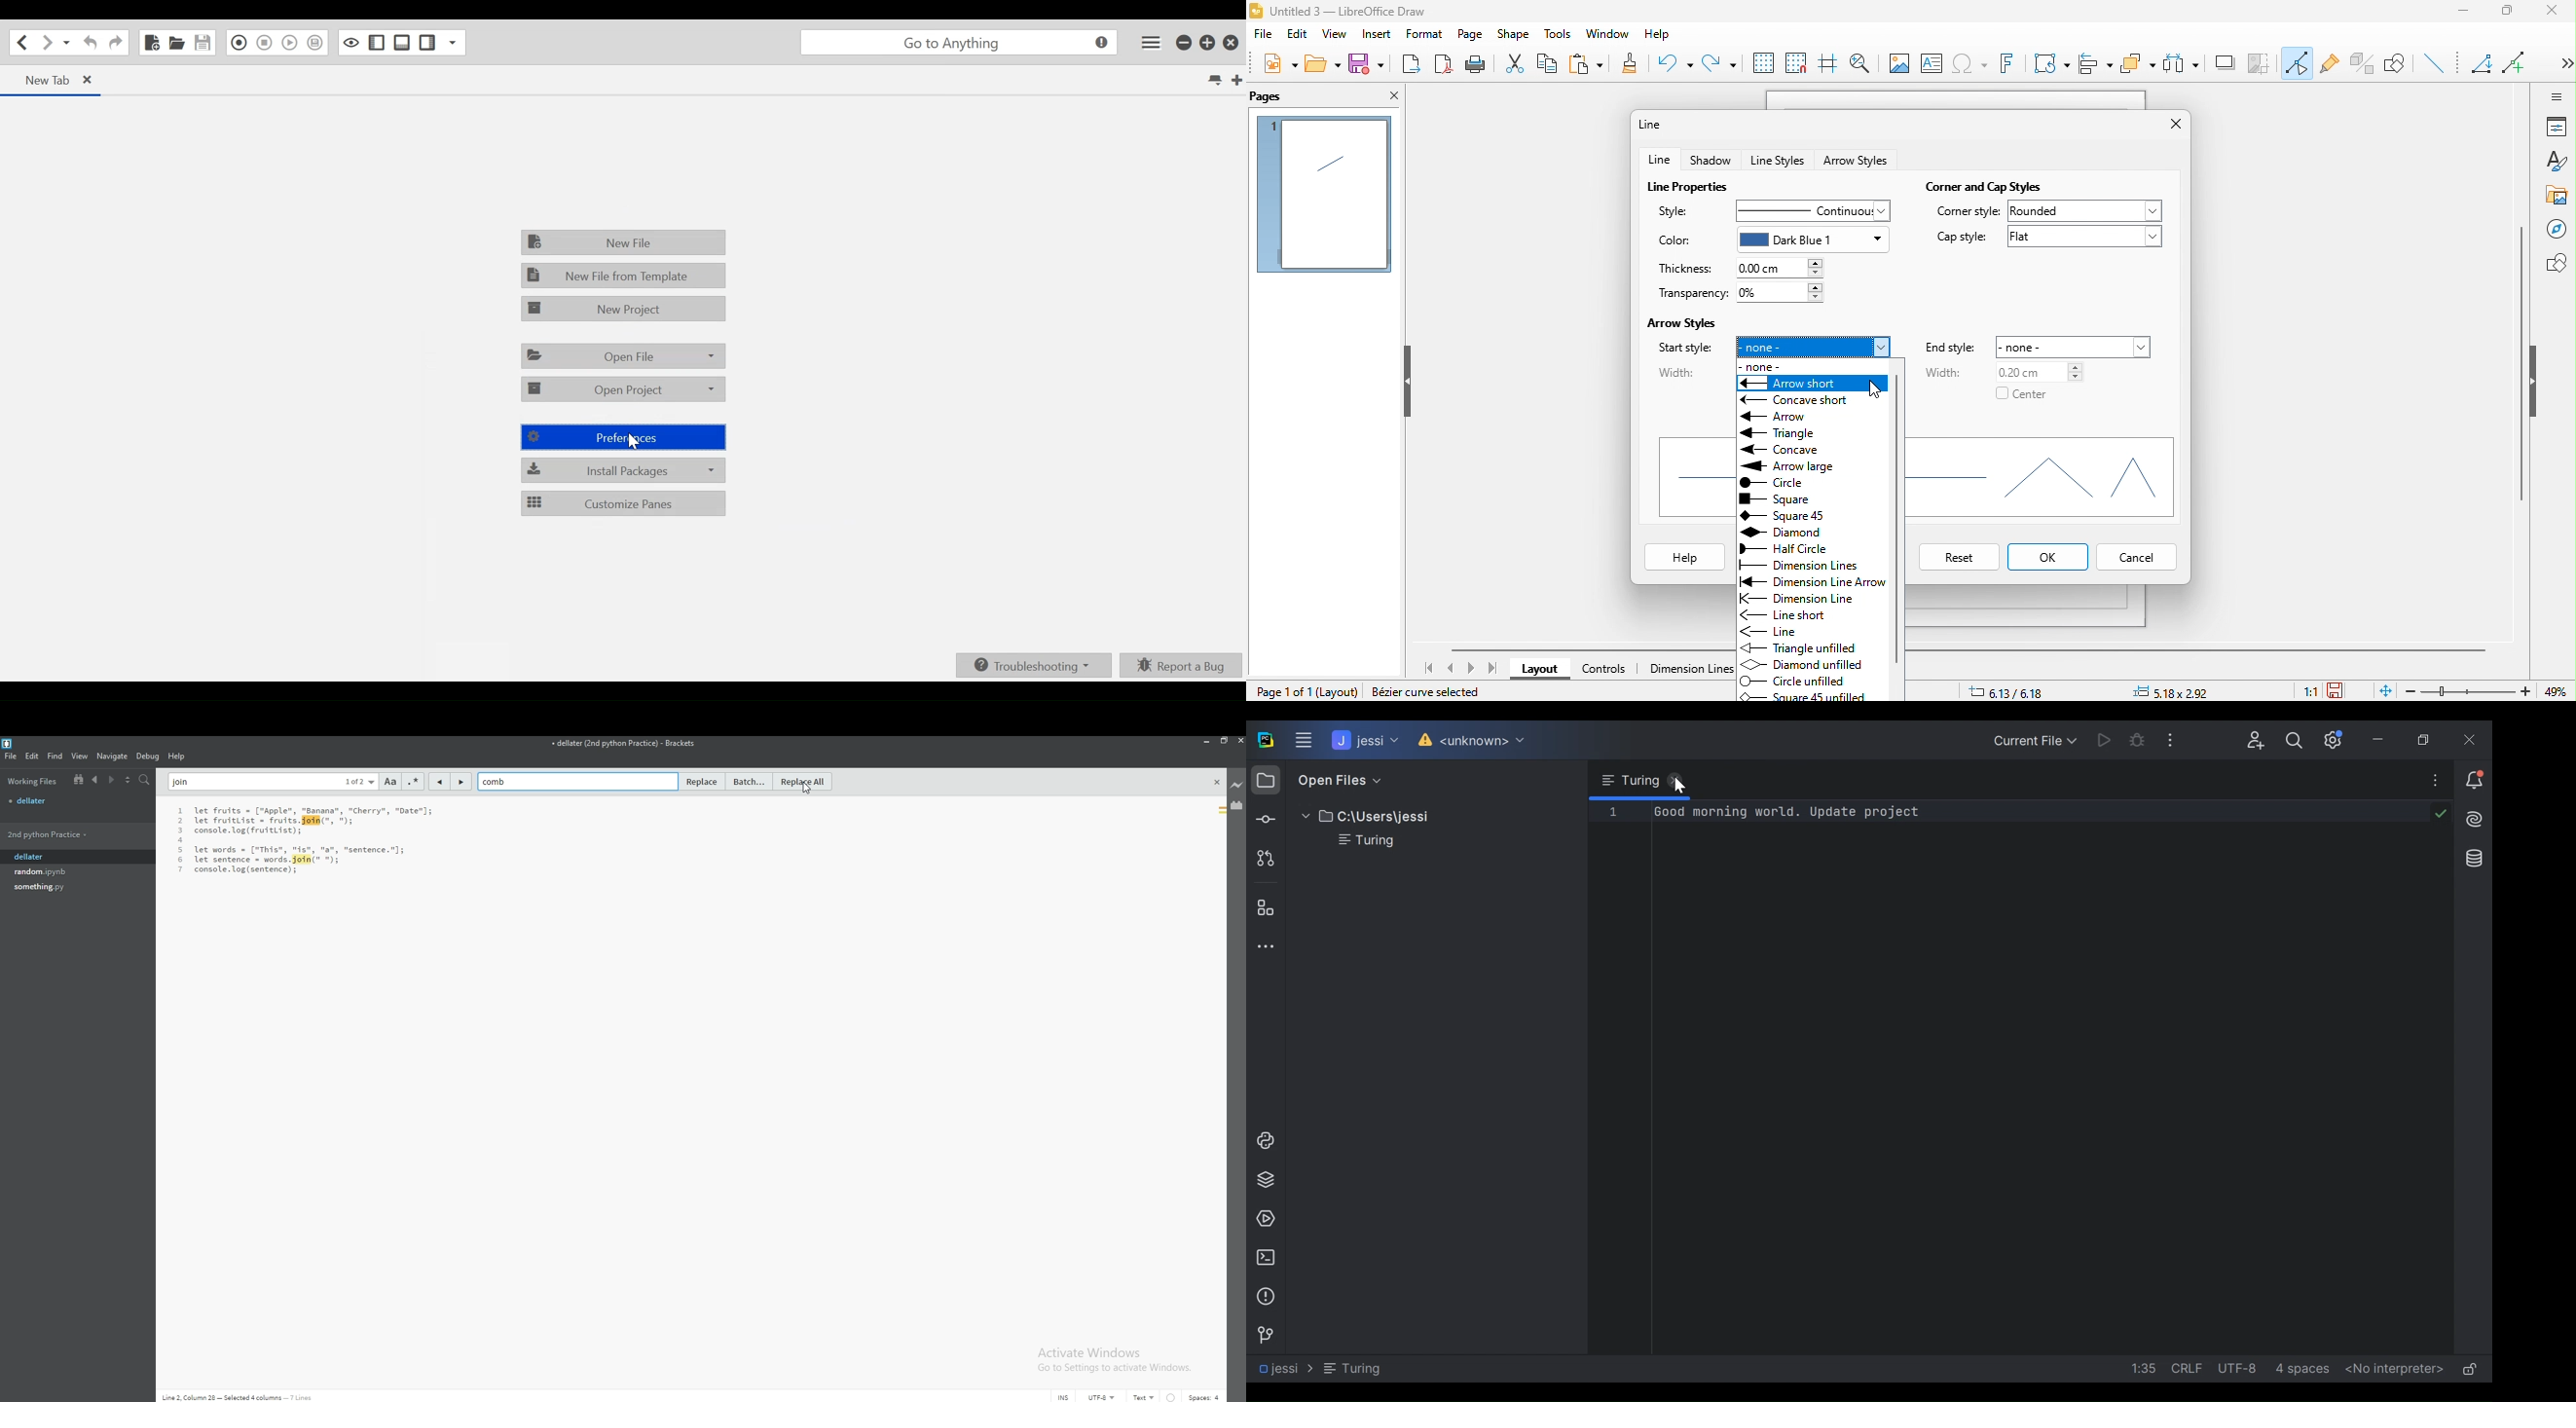 This screenshot has height=1428, width=2576. What do you see at coordinates (77, 800) in the screenshot?
I see `file` at bounding box center [77, 800].